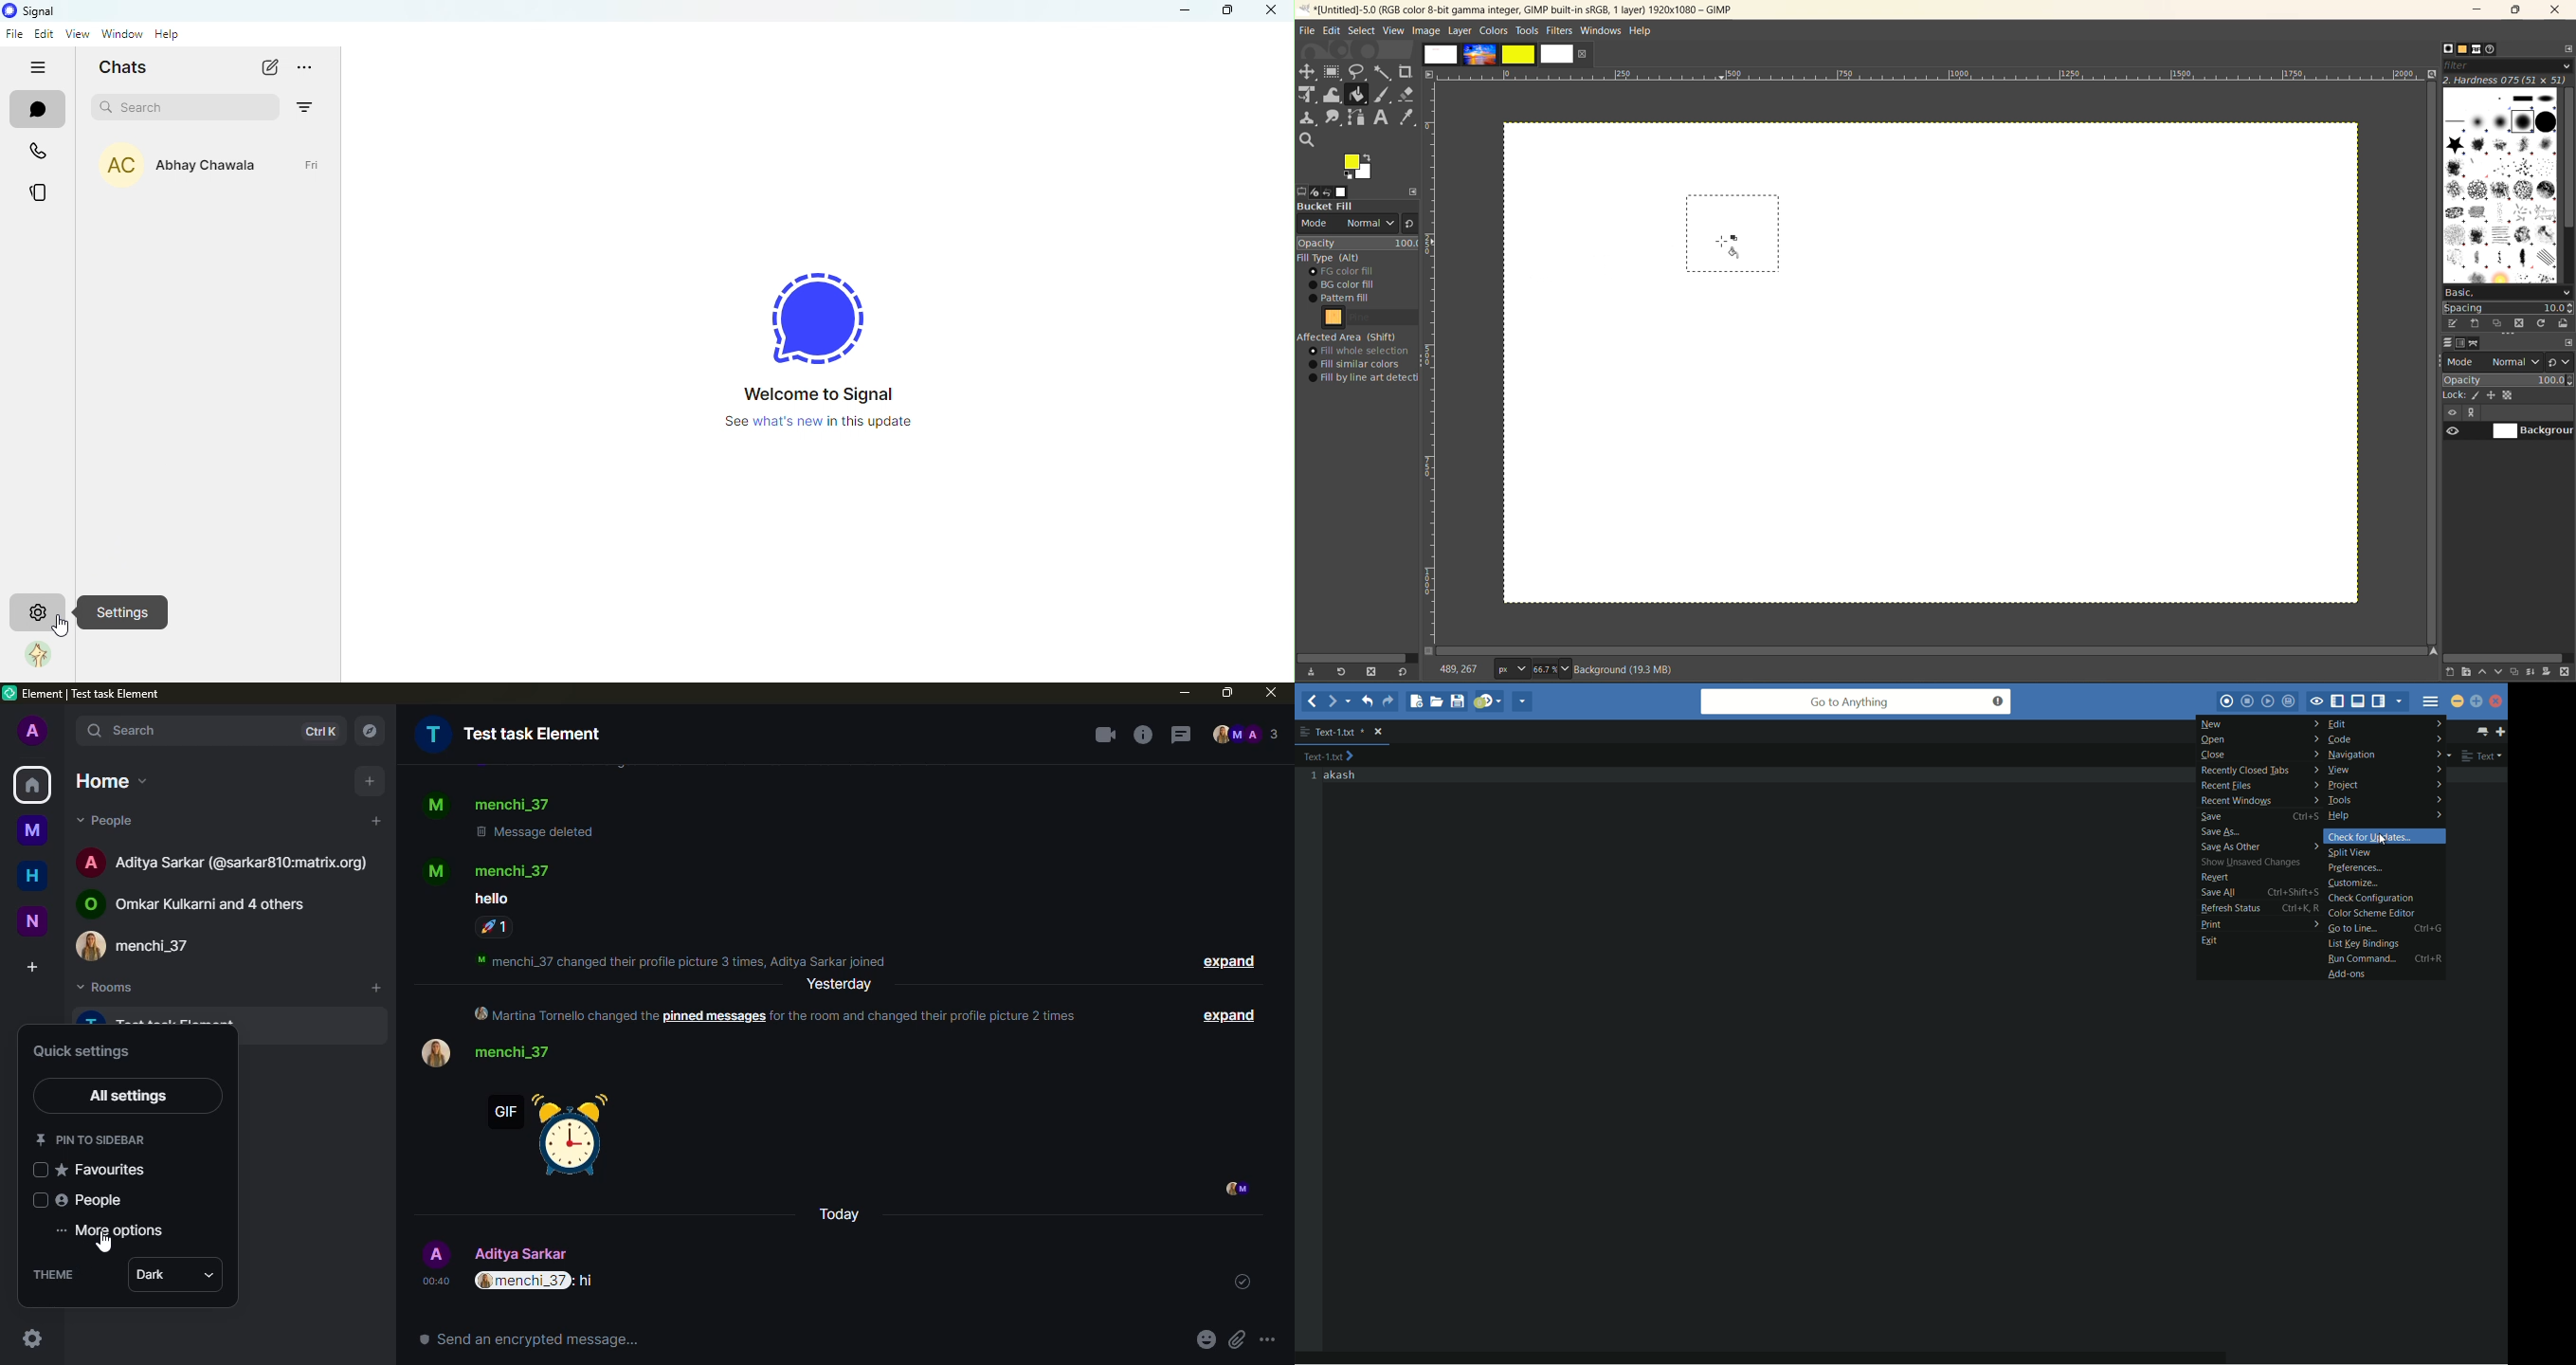 Image resolution: width=2576 pixels, height=1372 pixels. What do you see at coordinates (1226, 691) in the screenshot?
I see `maximize` at bounding box center [1226, 691].